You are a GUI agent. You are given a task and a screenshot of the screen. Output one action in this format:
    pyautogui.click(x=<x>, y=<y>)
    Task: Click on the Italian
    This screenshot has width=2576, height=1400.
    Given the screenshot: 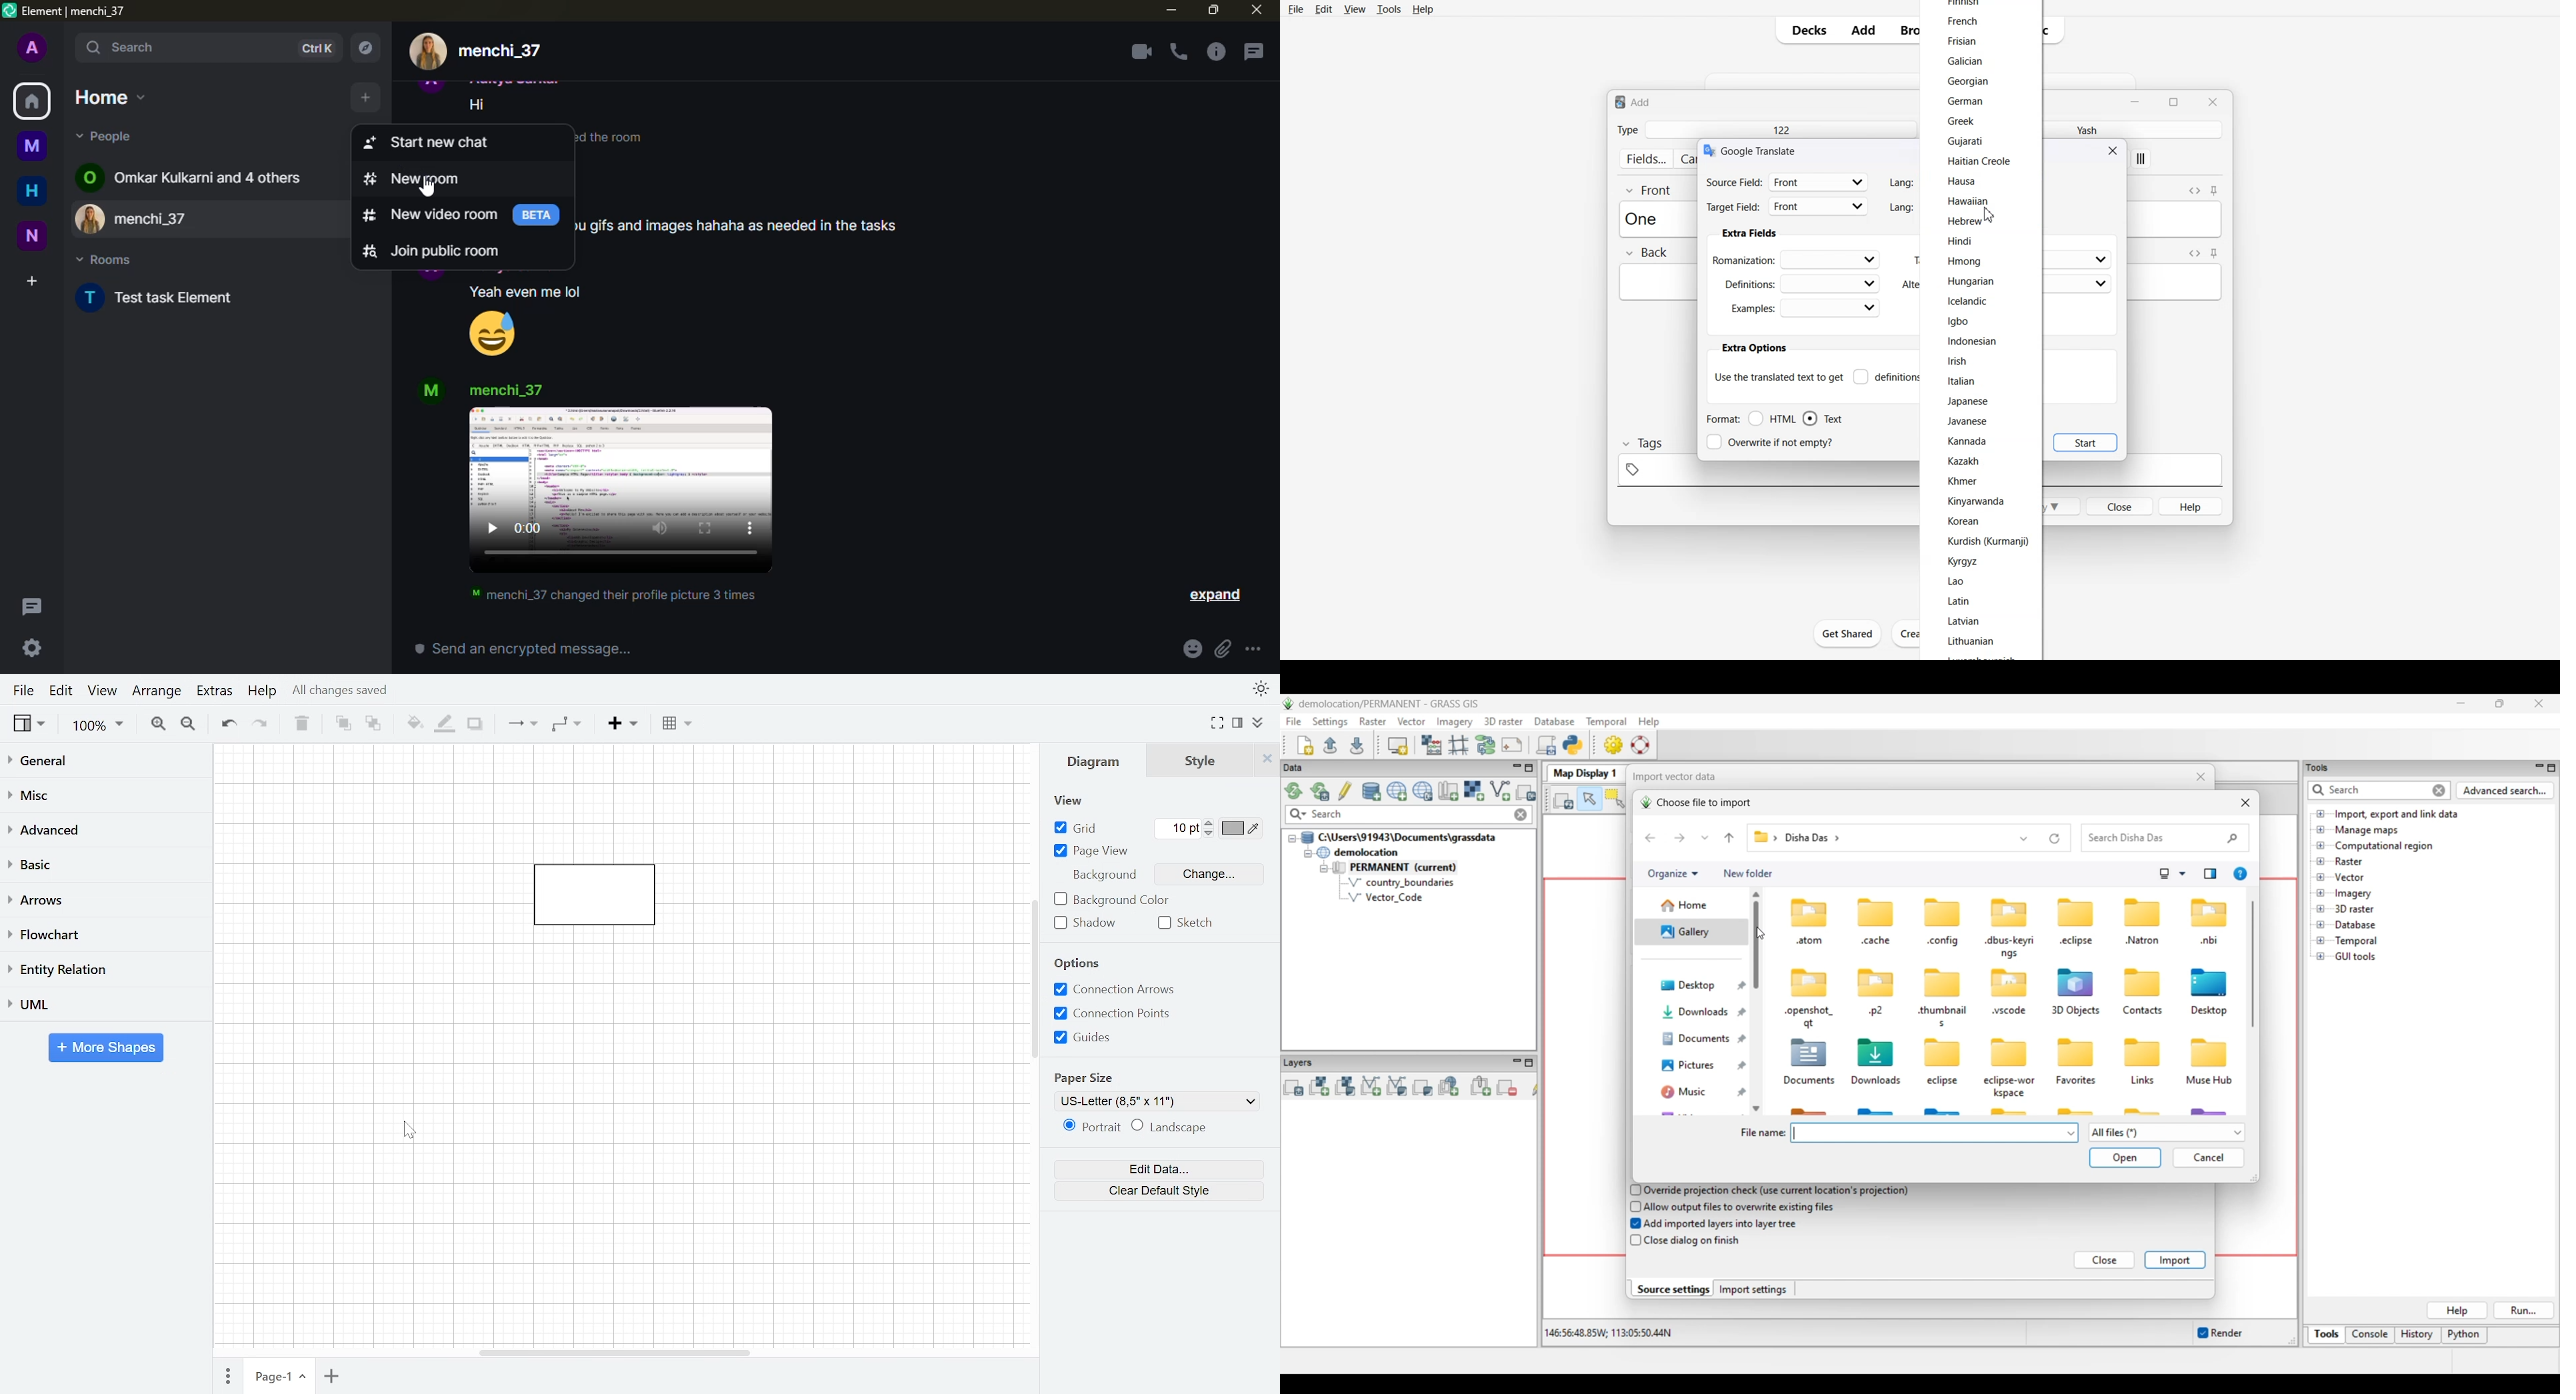 What is the action you would take?
    pyautogui.click(x=1962, y=381)
    